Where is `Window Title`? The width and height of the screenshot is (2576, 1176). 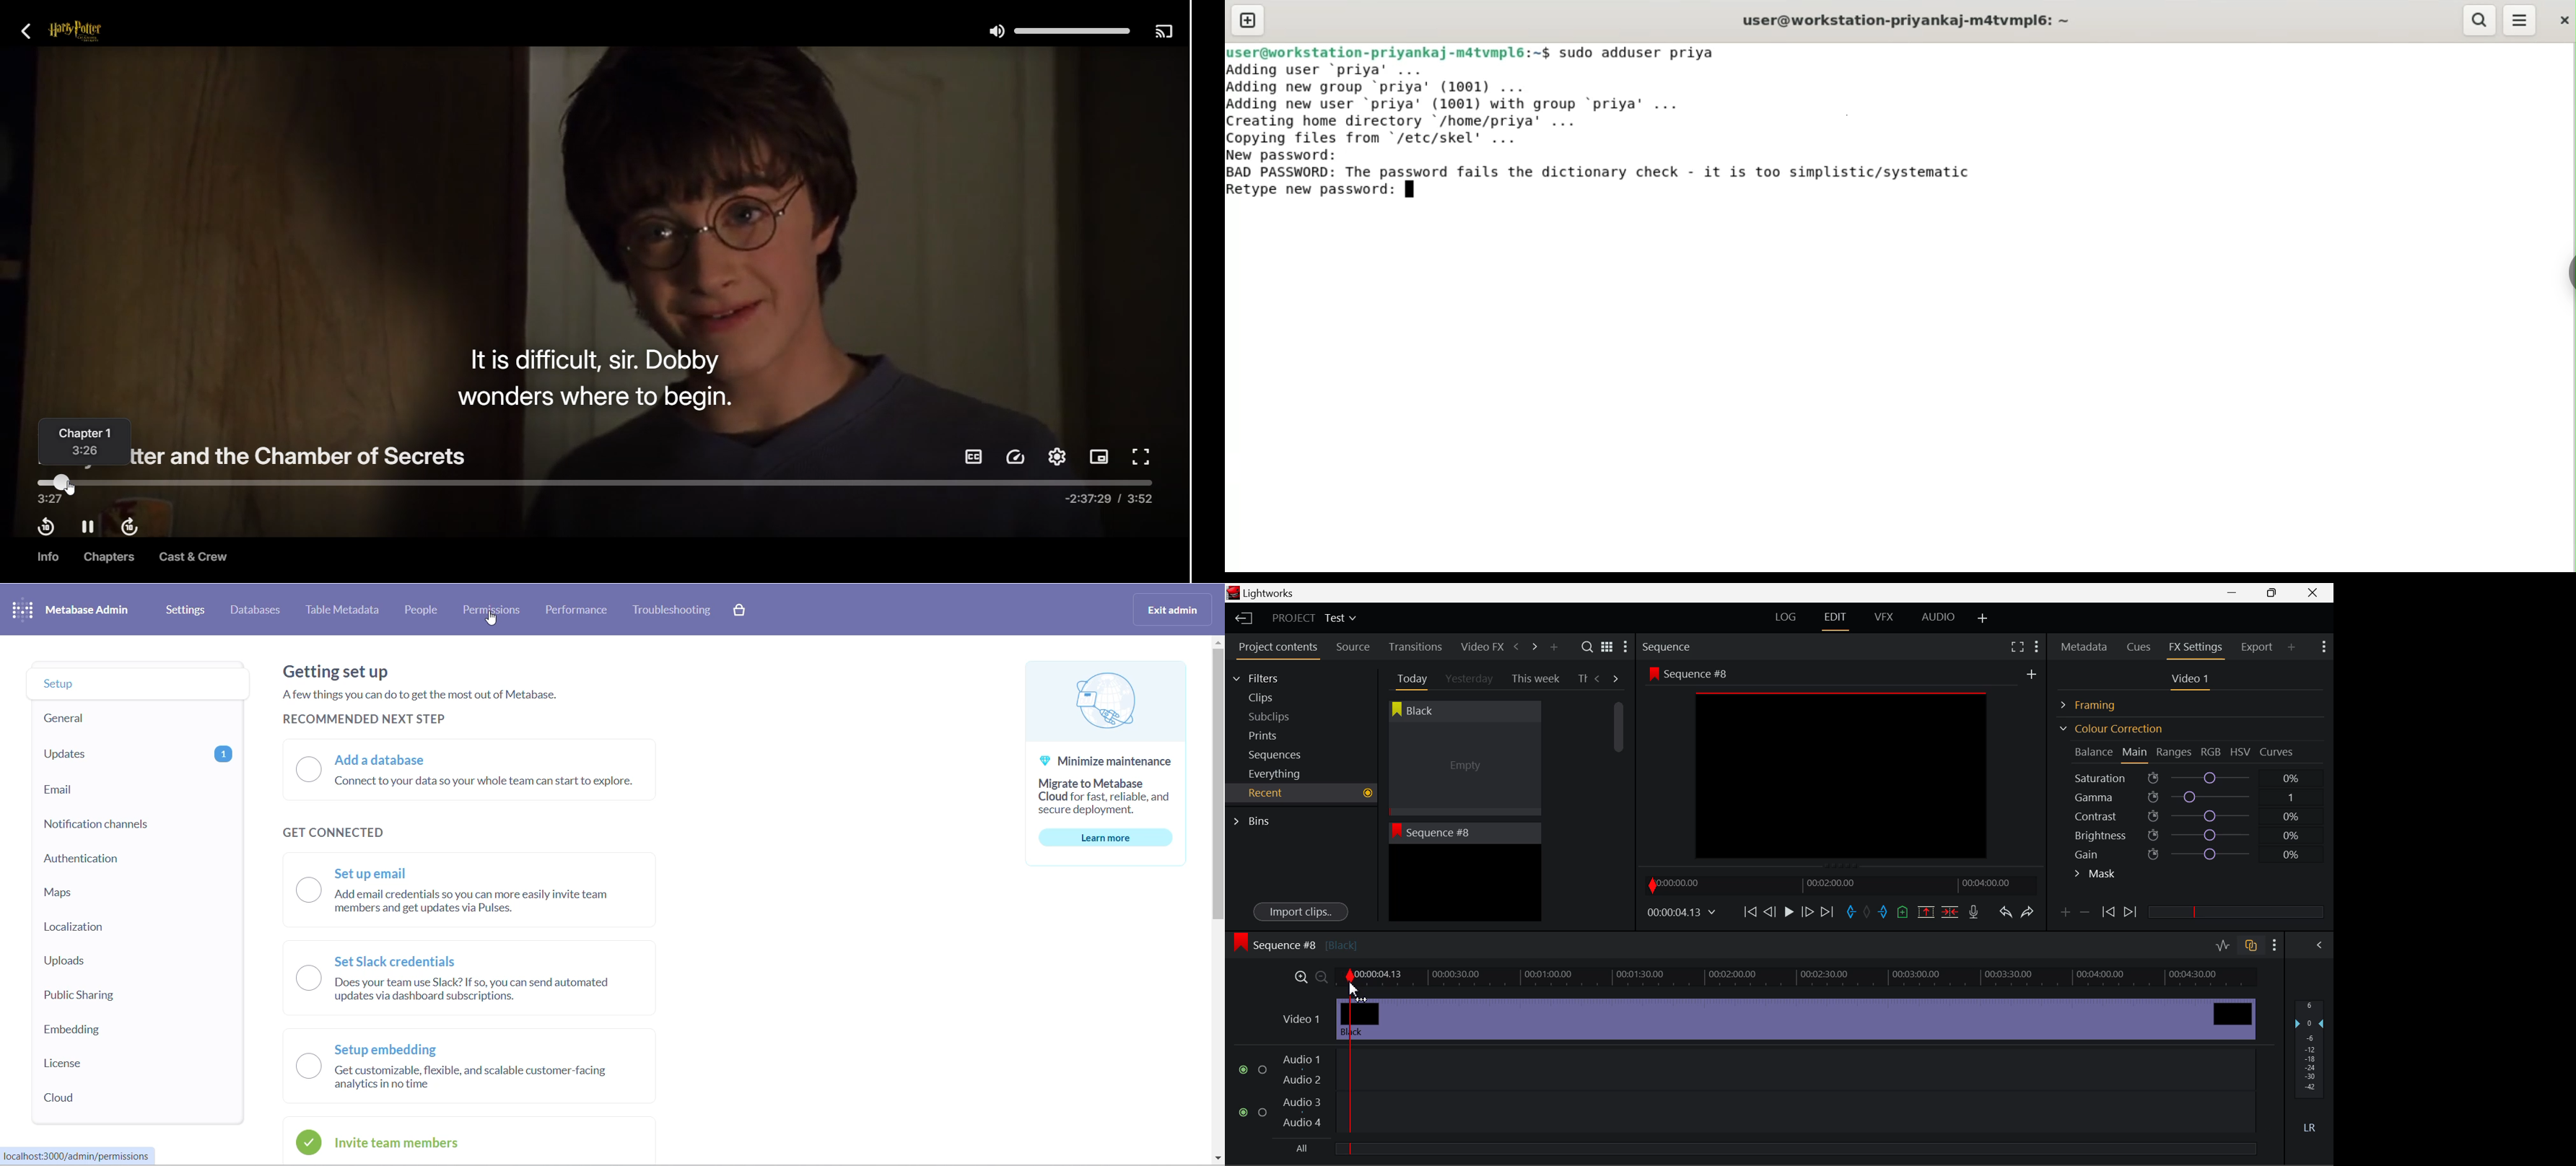 Window Title is located at coordinates (1261, 594).